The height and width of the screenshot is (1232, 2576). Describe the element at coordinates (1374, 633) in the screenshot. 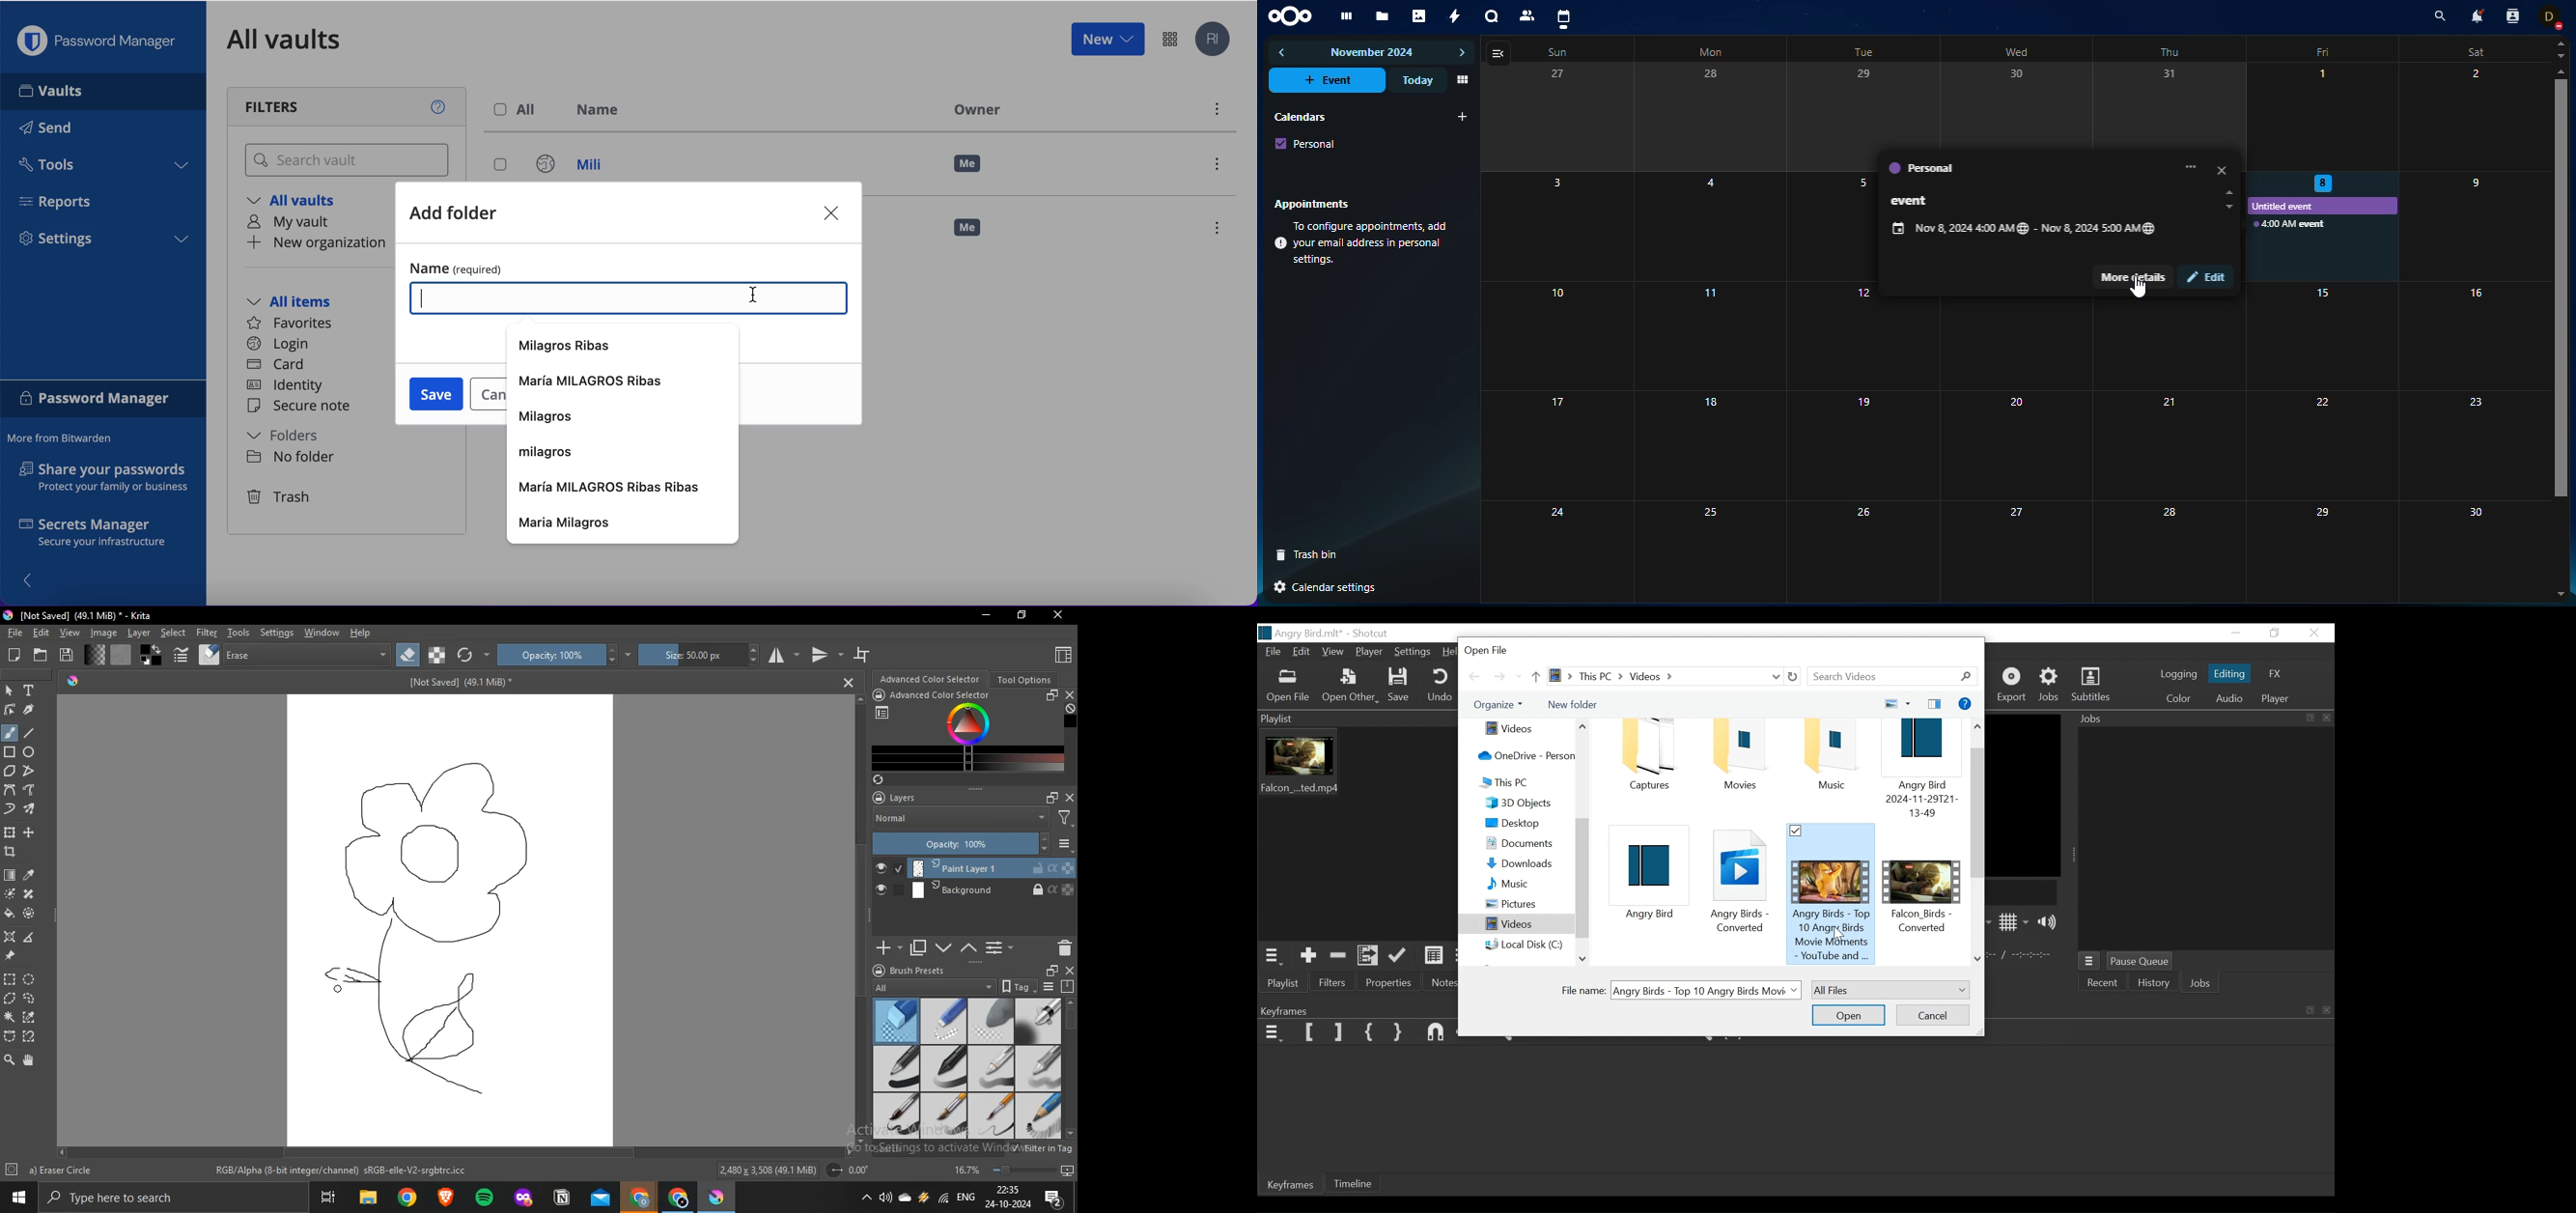

I see `Shotcut` at that location.